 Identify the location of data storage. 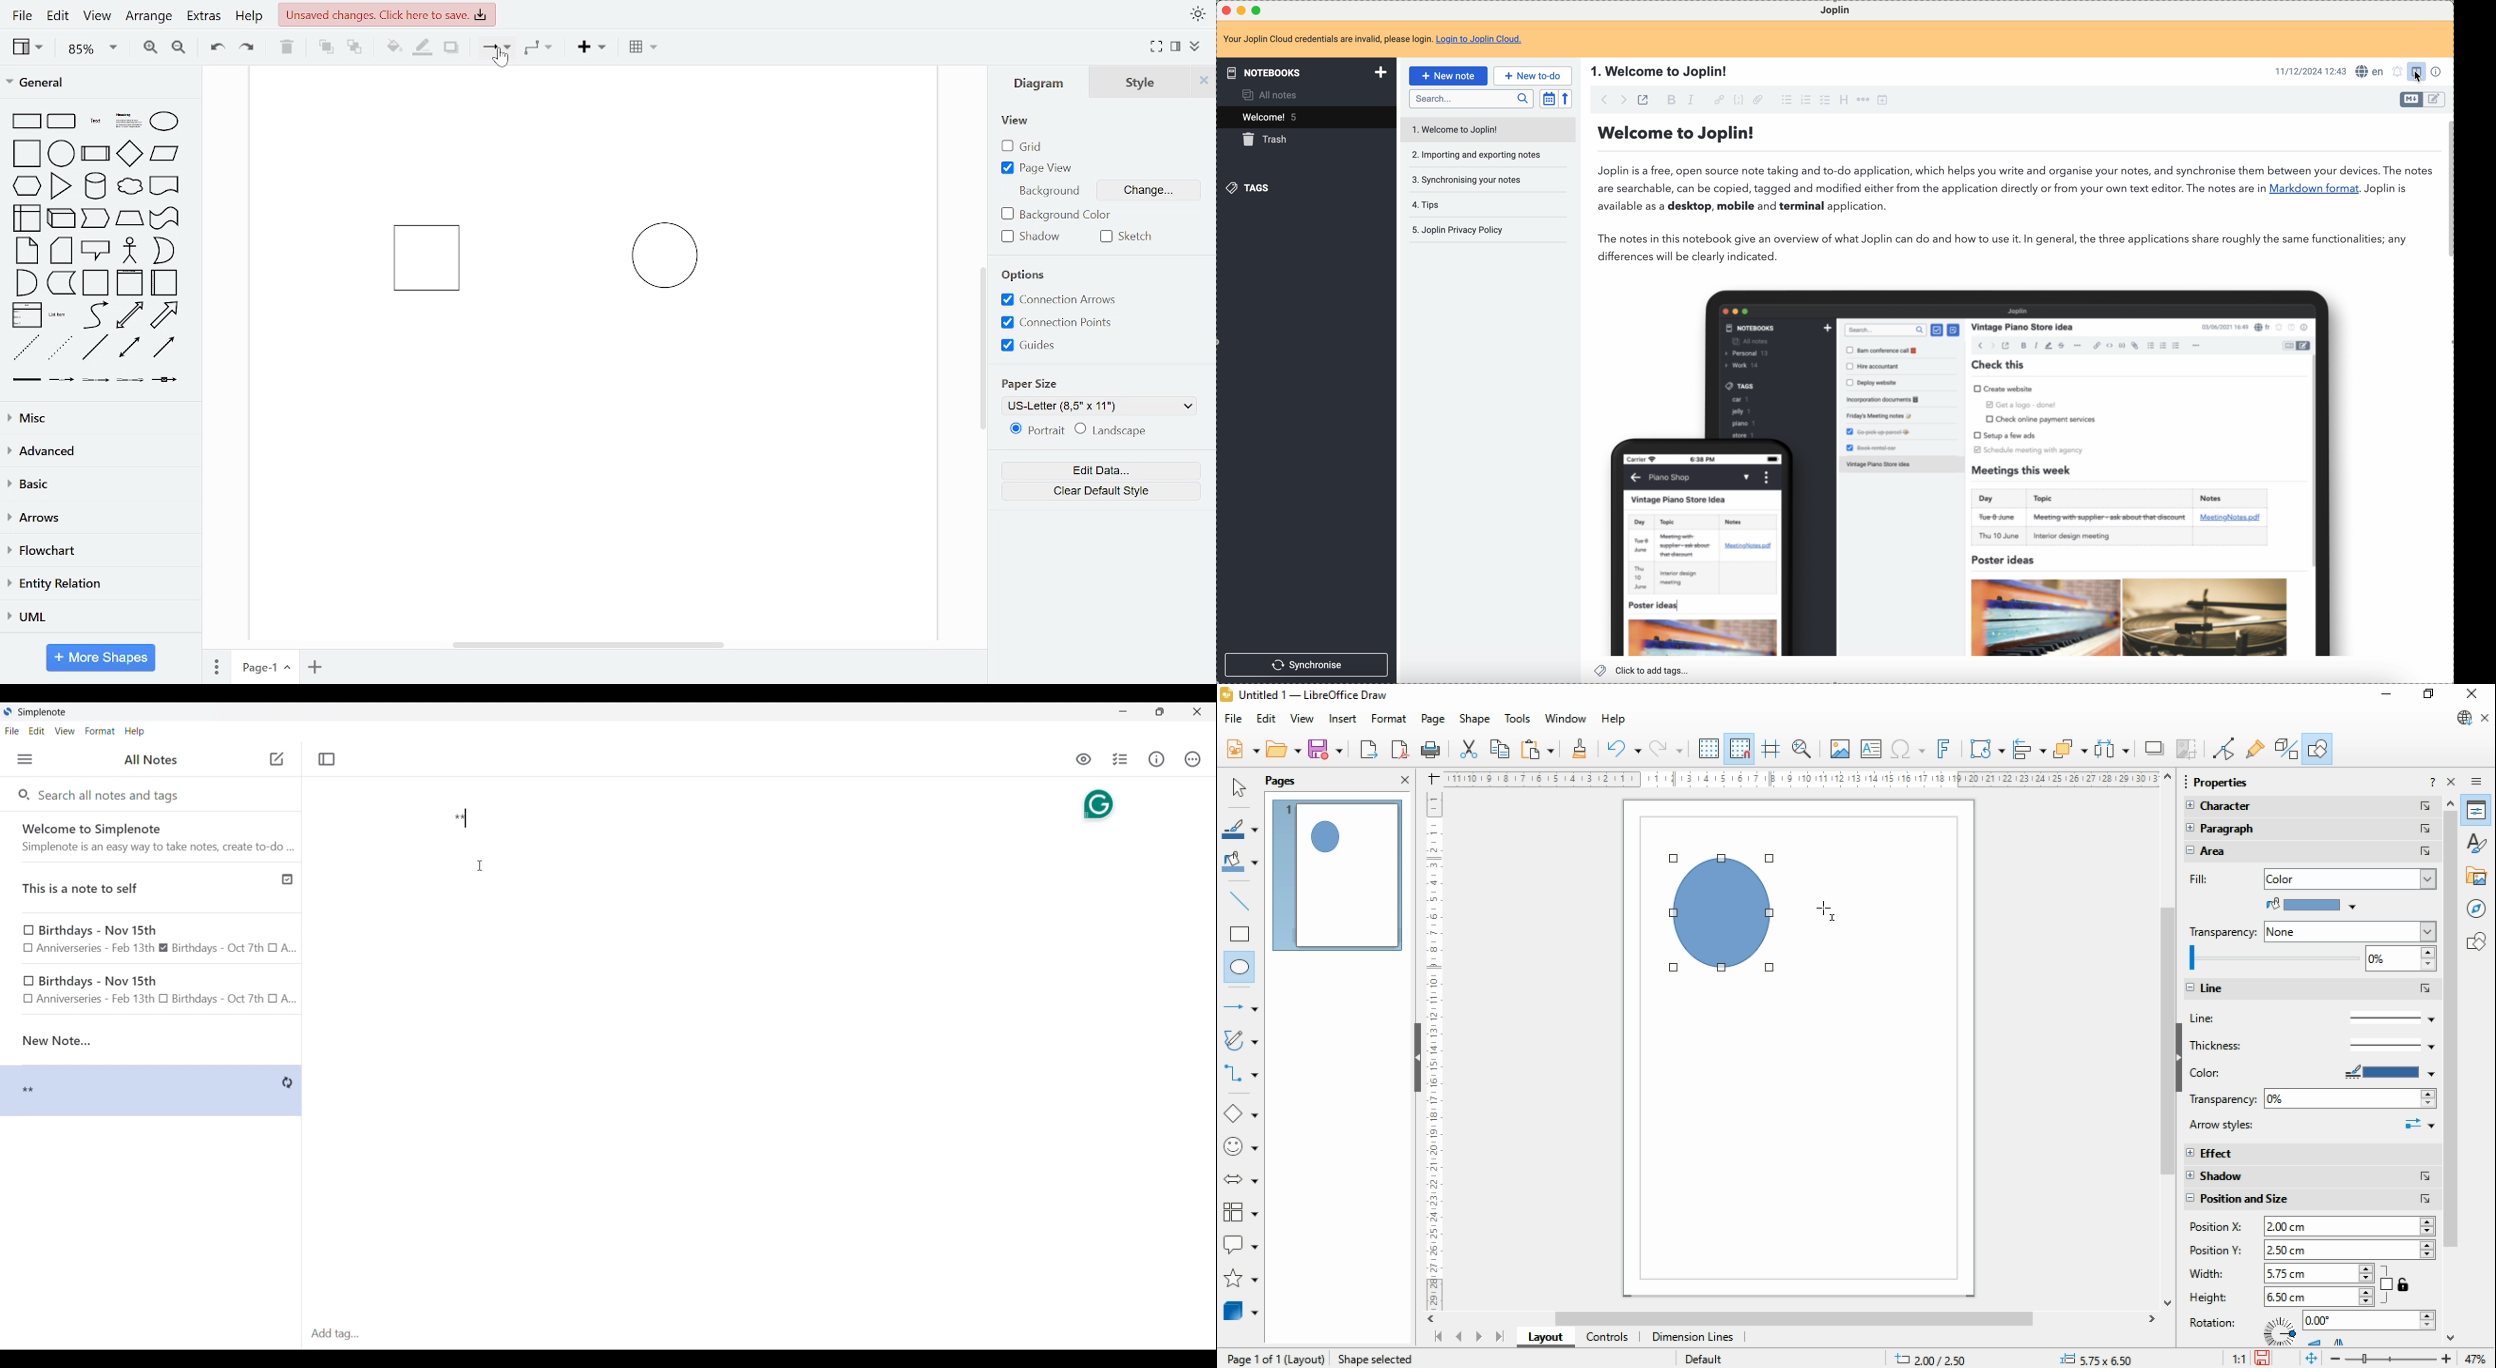
(62, 282).